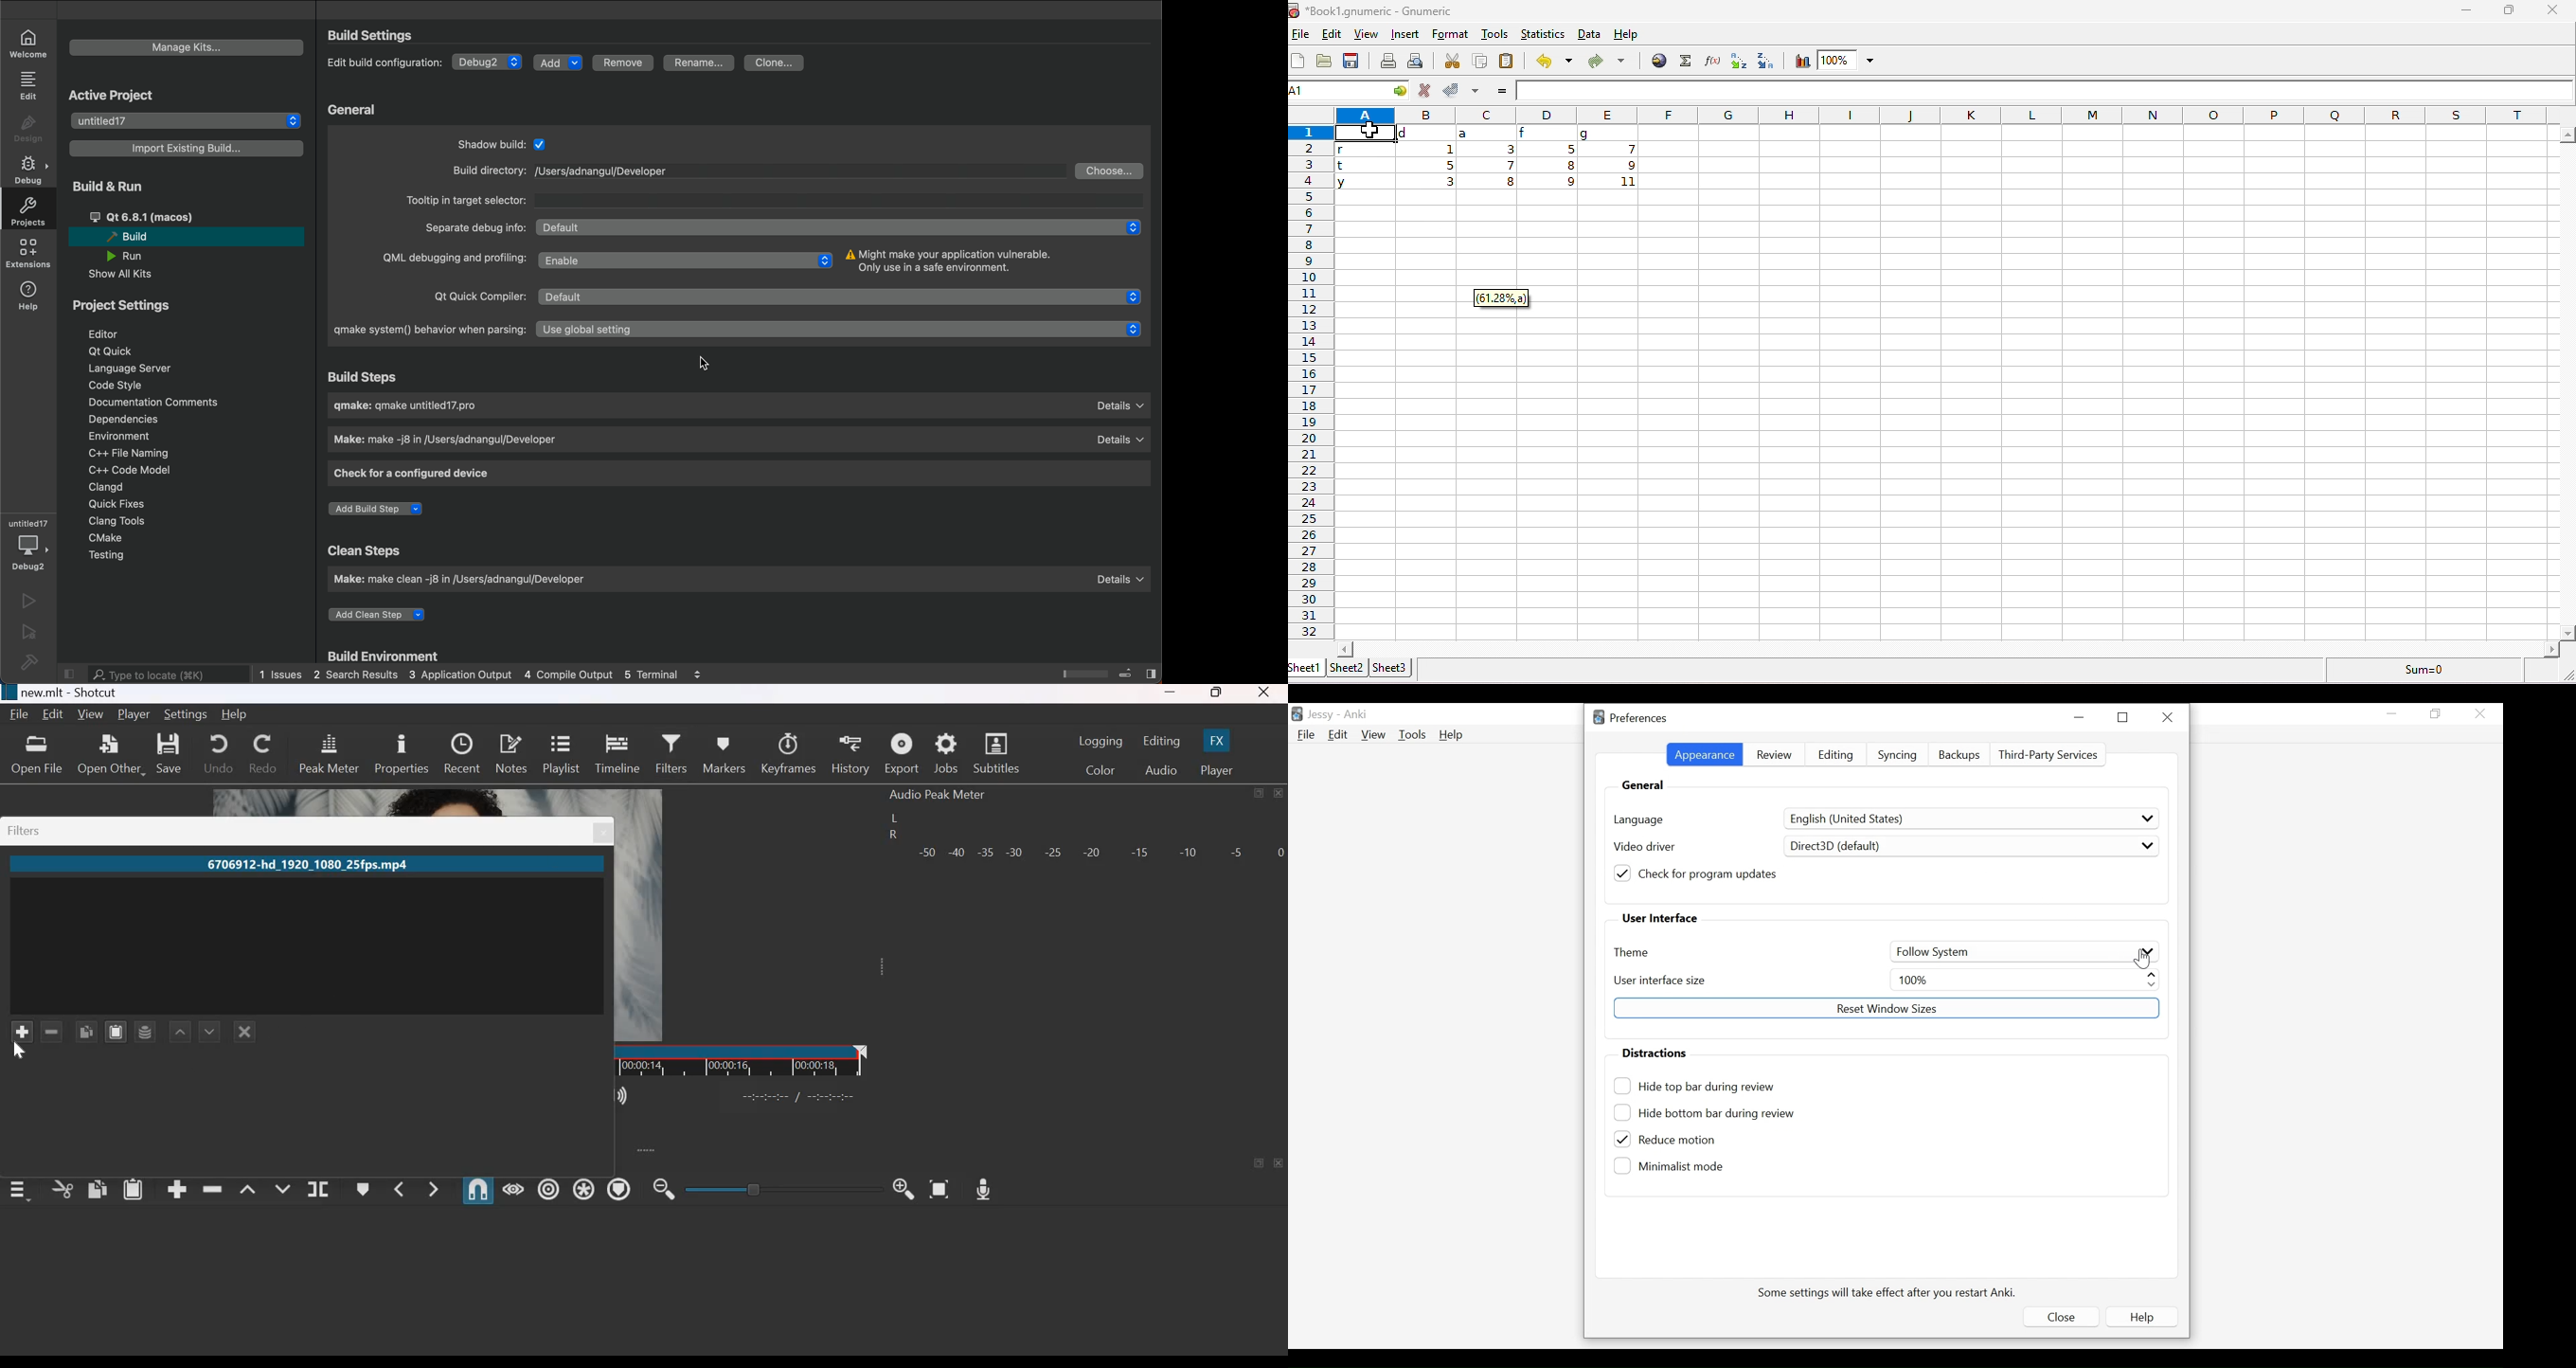 The height and width of the screenshot is (1372, 2576). Describe the element at coordinates (624, 1094) in the screenshot. I see `Show the volume control` at that location.